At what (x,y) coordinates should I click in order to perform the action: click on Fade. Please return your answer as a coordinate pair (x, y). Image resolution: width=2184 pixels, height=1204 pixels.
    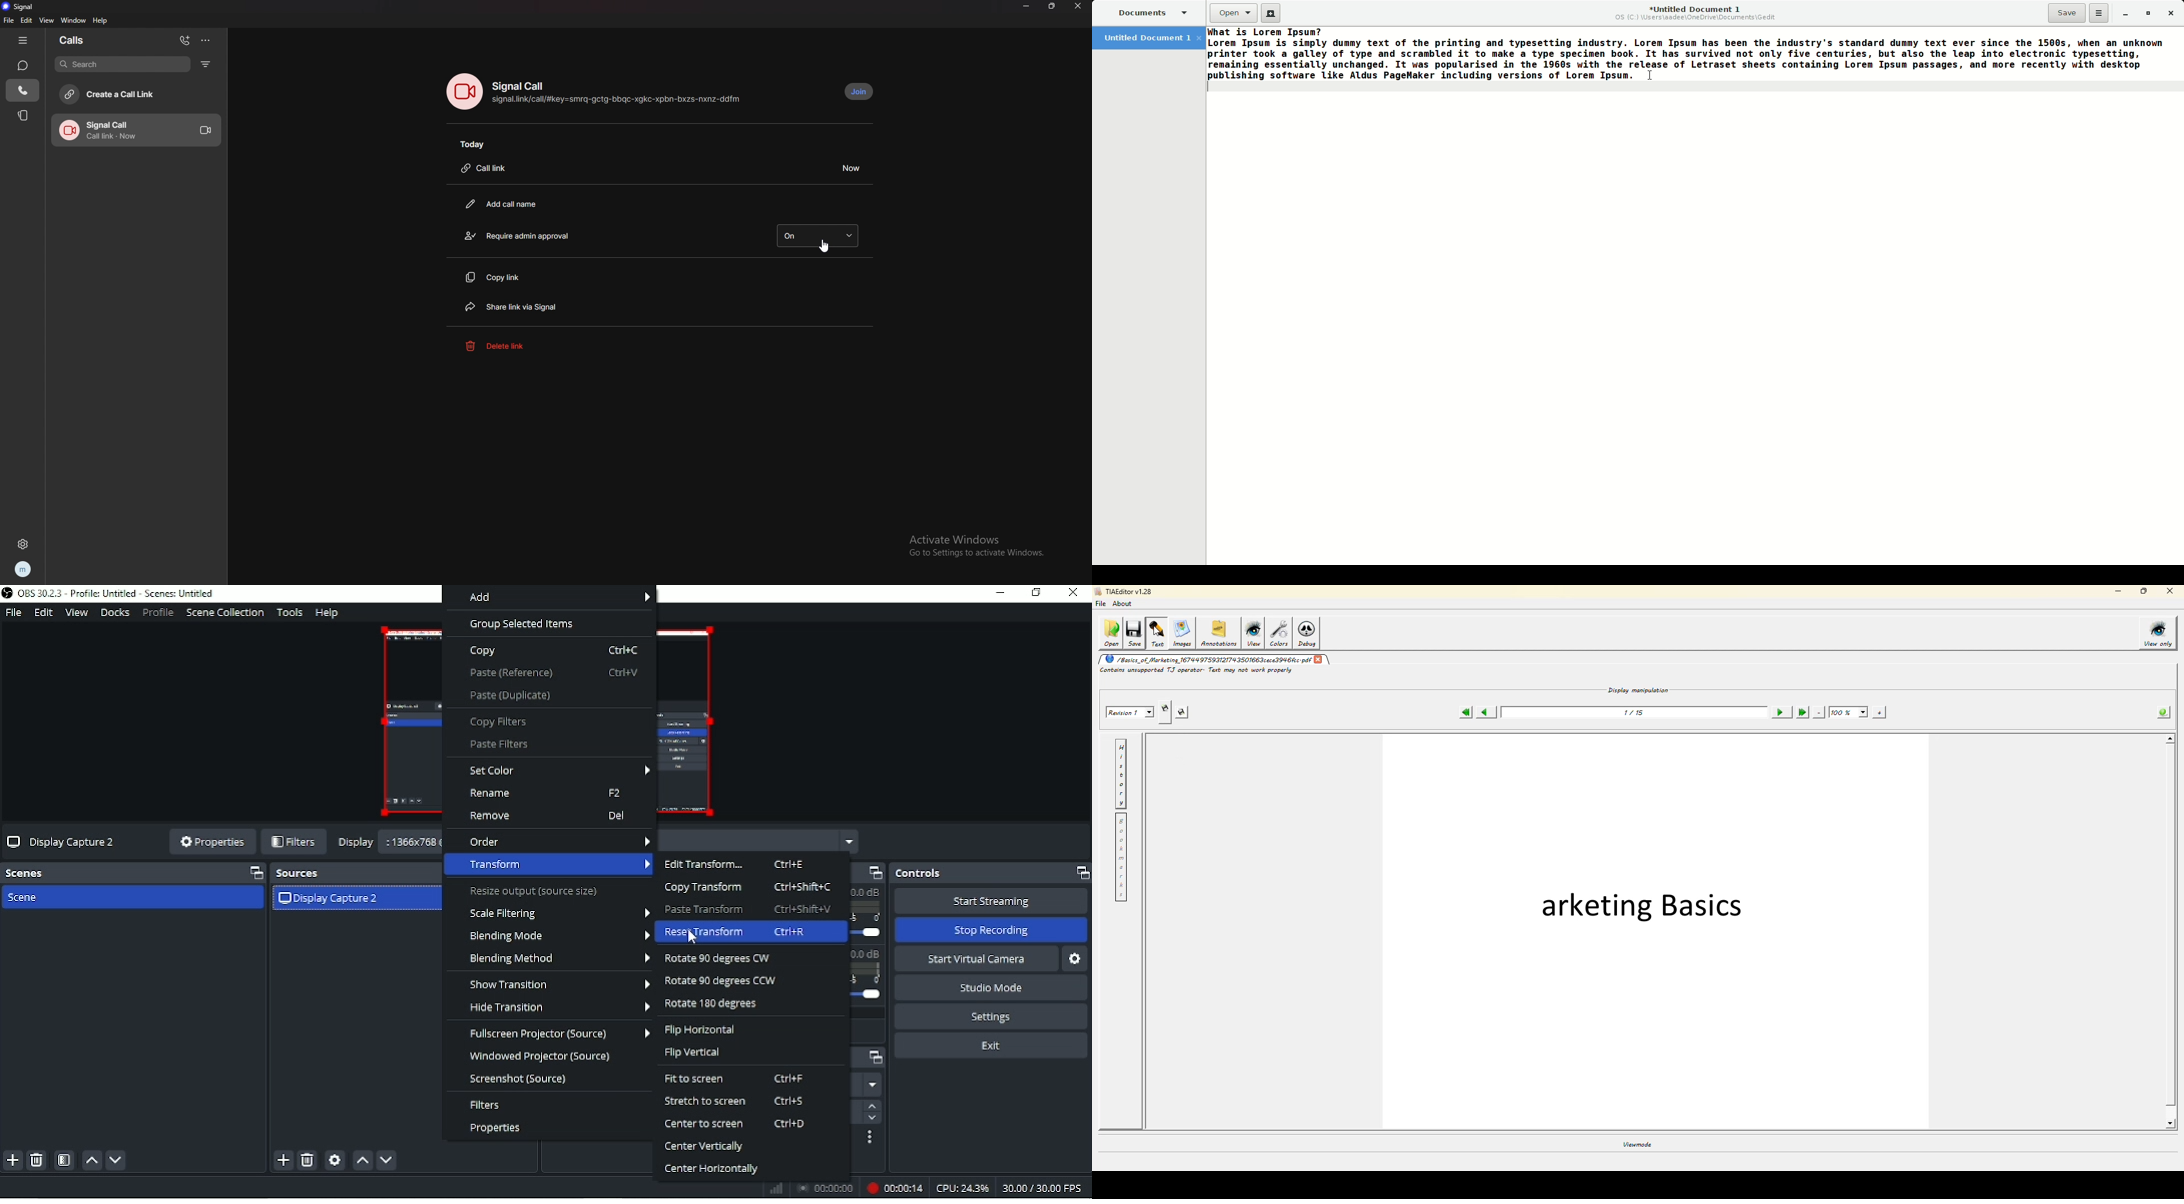
    Looking at the image, I should click on (871, 1085).